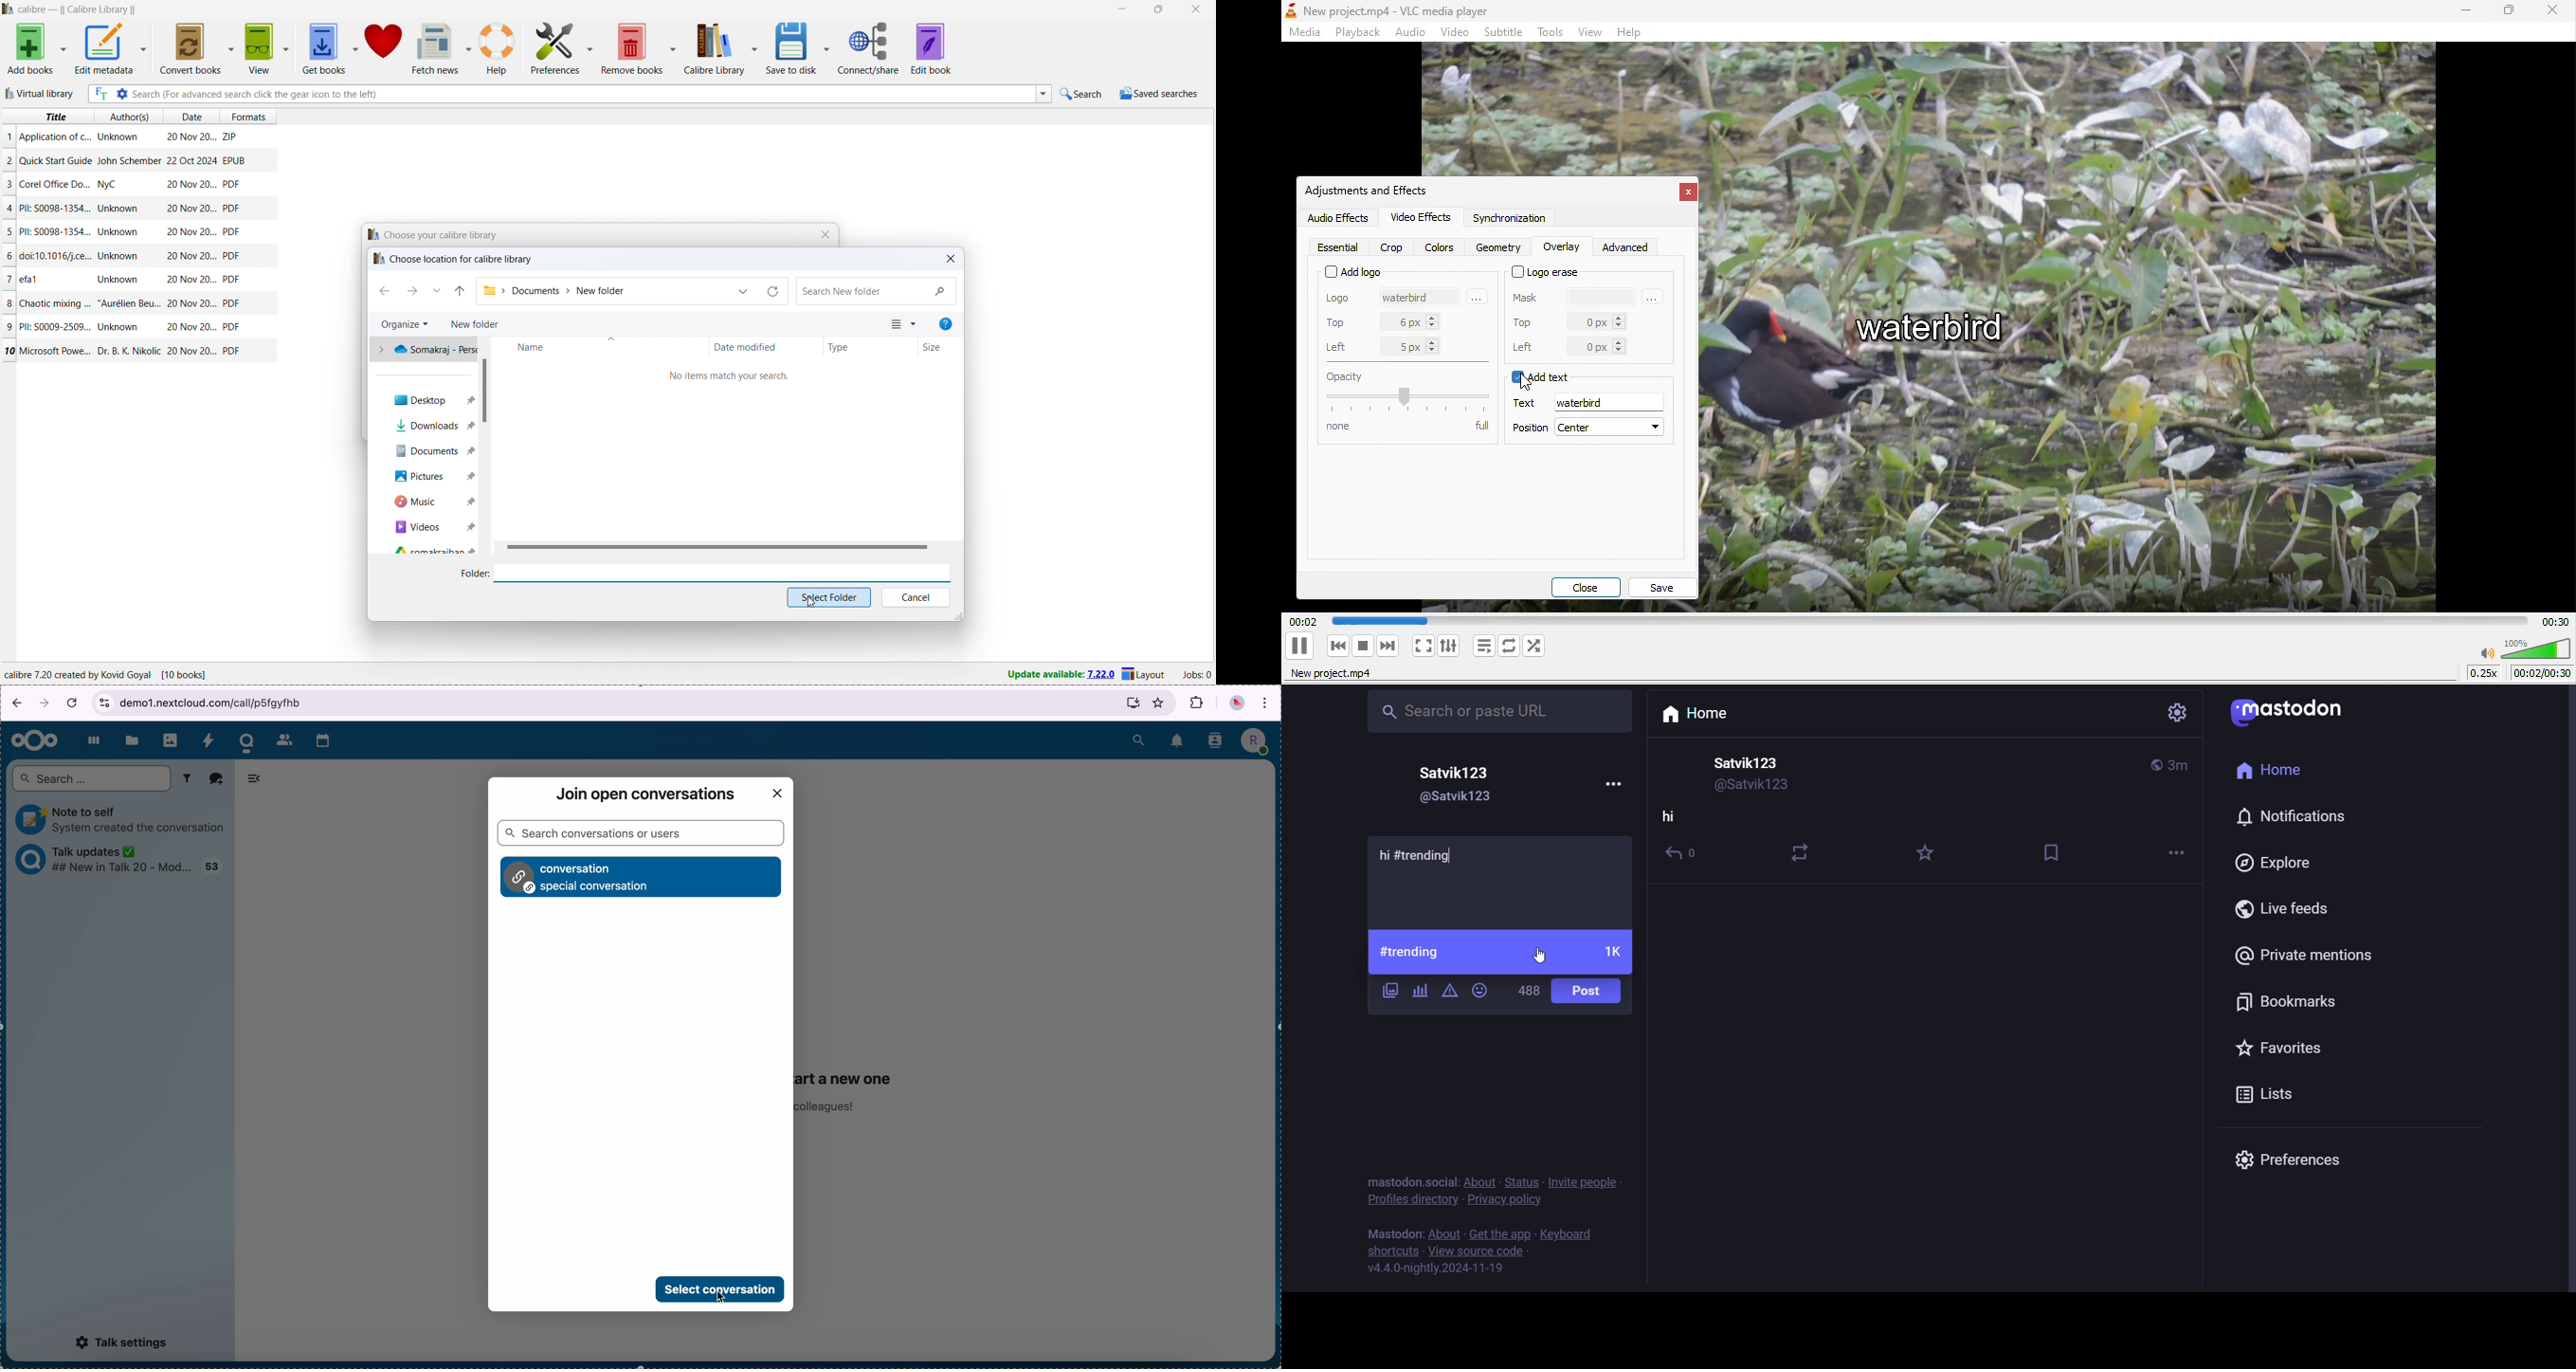  Describe the element at coordinates (191, 48) in the screenshot. I see `convert books` at that location.